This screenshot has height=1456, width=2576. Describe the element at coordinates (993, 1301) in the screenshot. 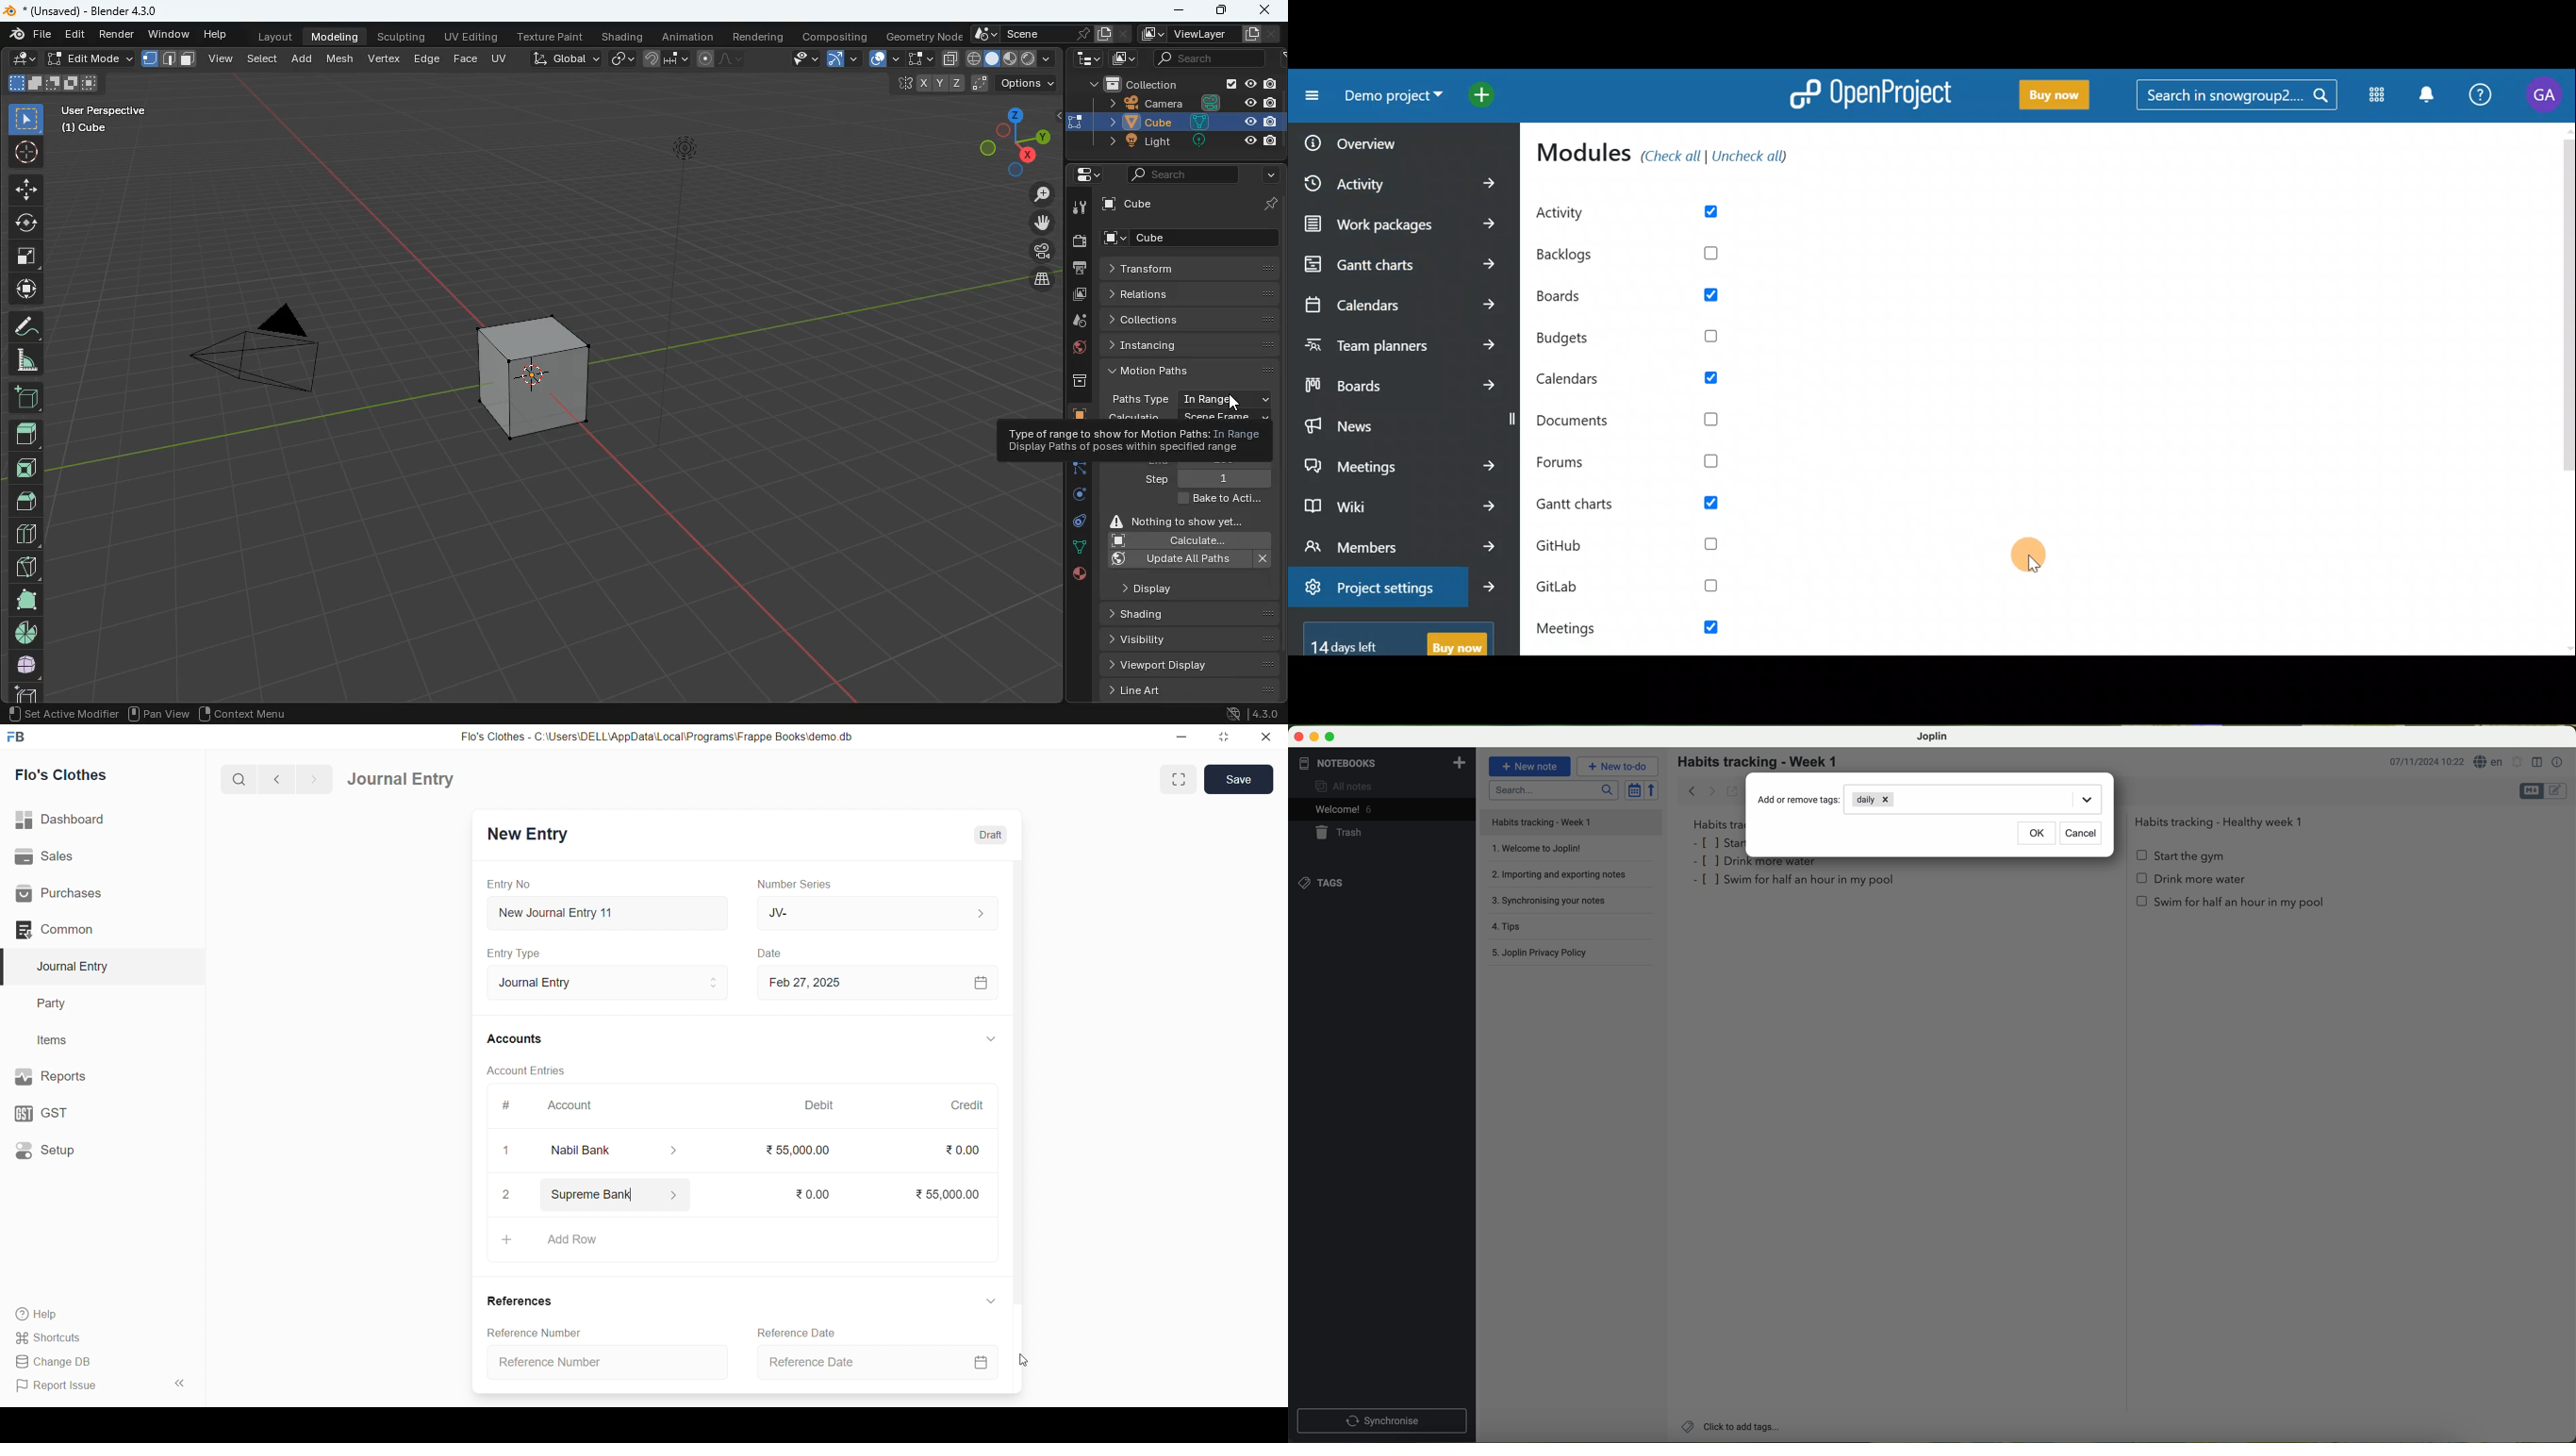

I see `EXPAND/COLLAPSE` at that location.